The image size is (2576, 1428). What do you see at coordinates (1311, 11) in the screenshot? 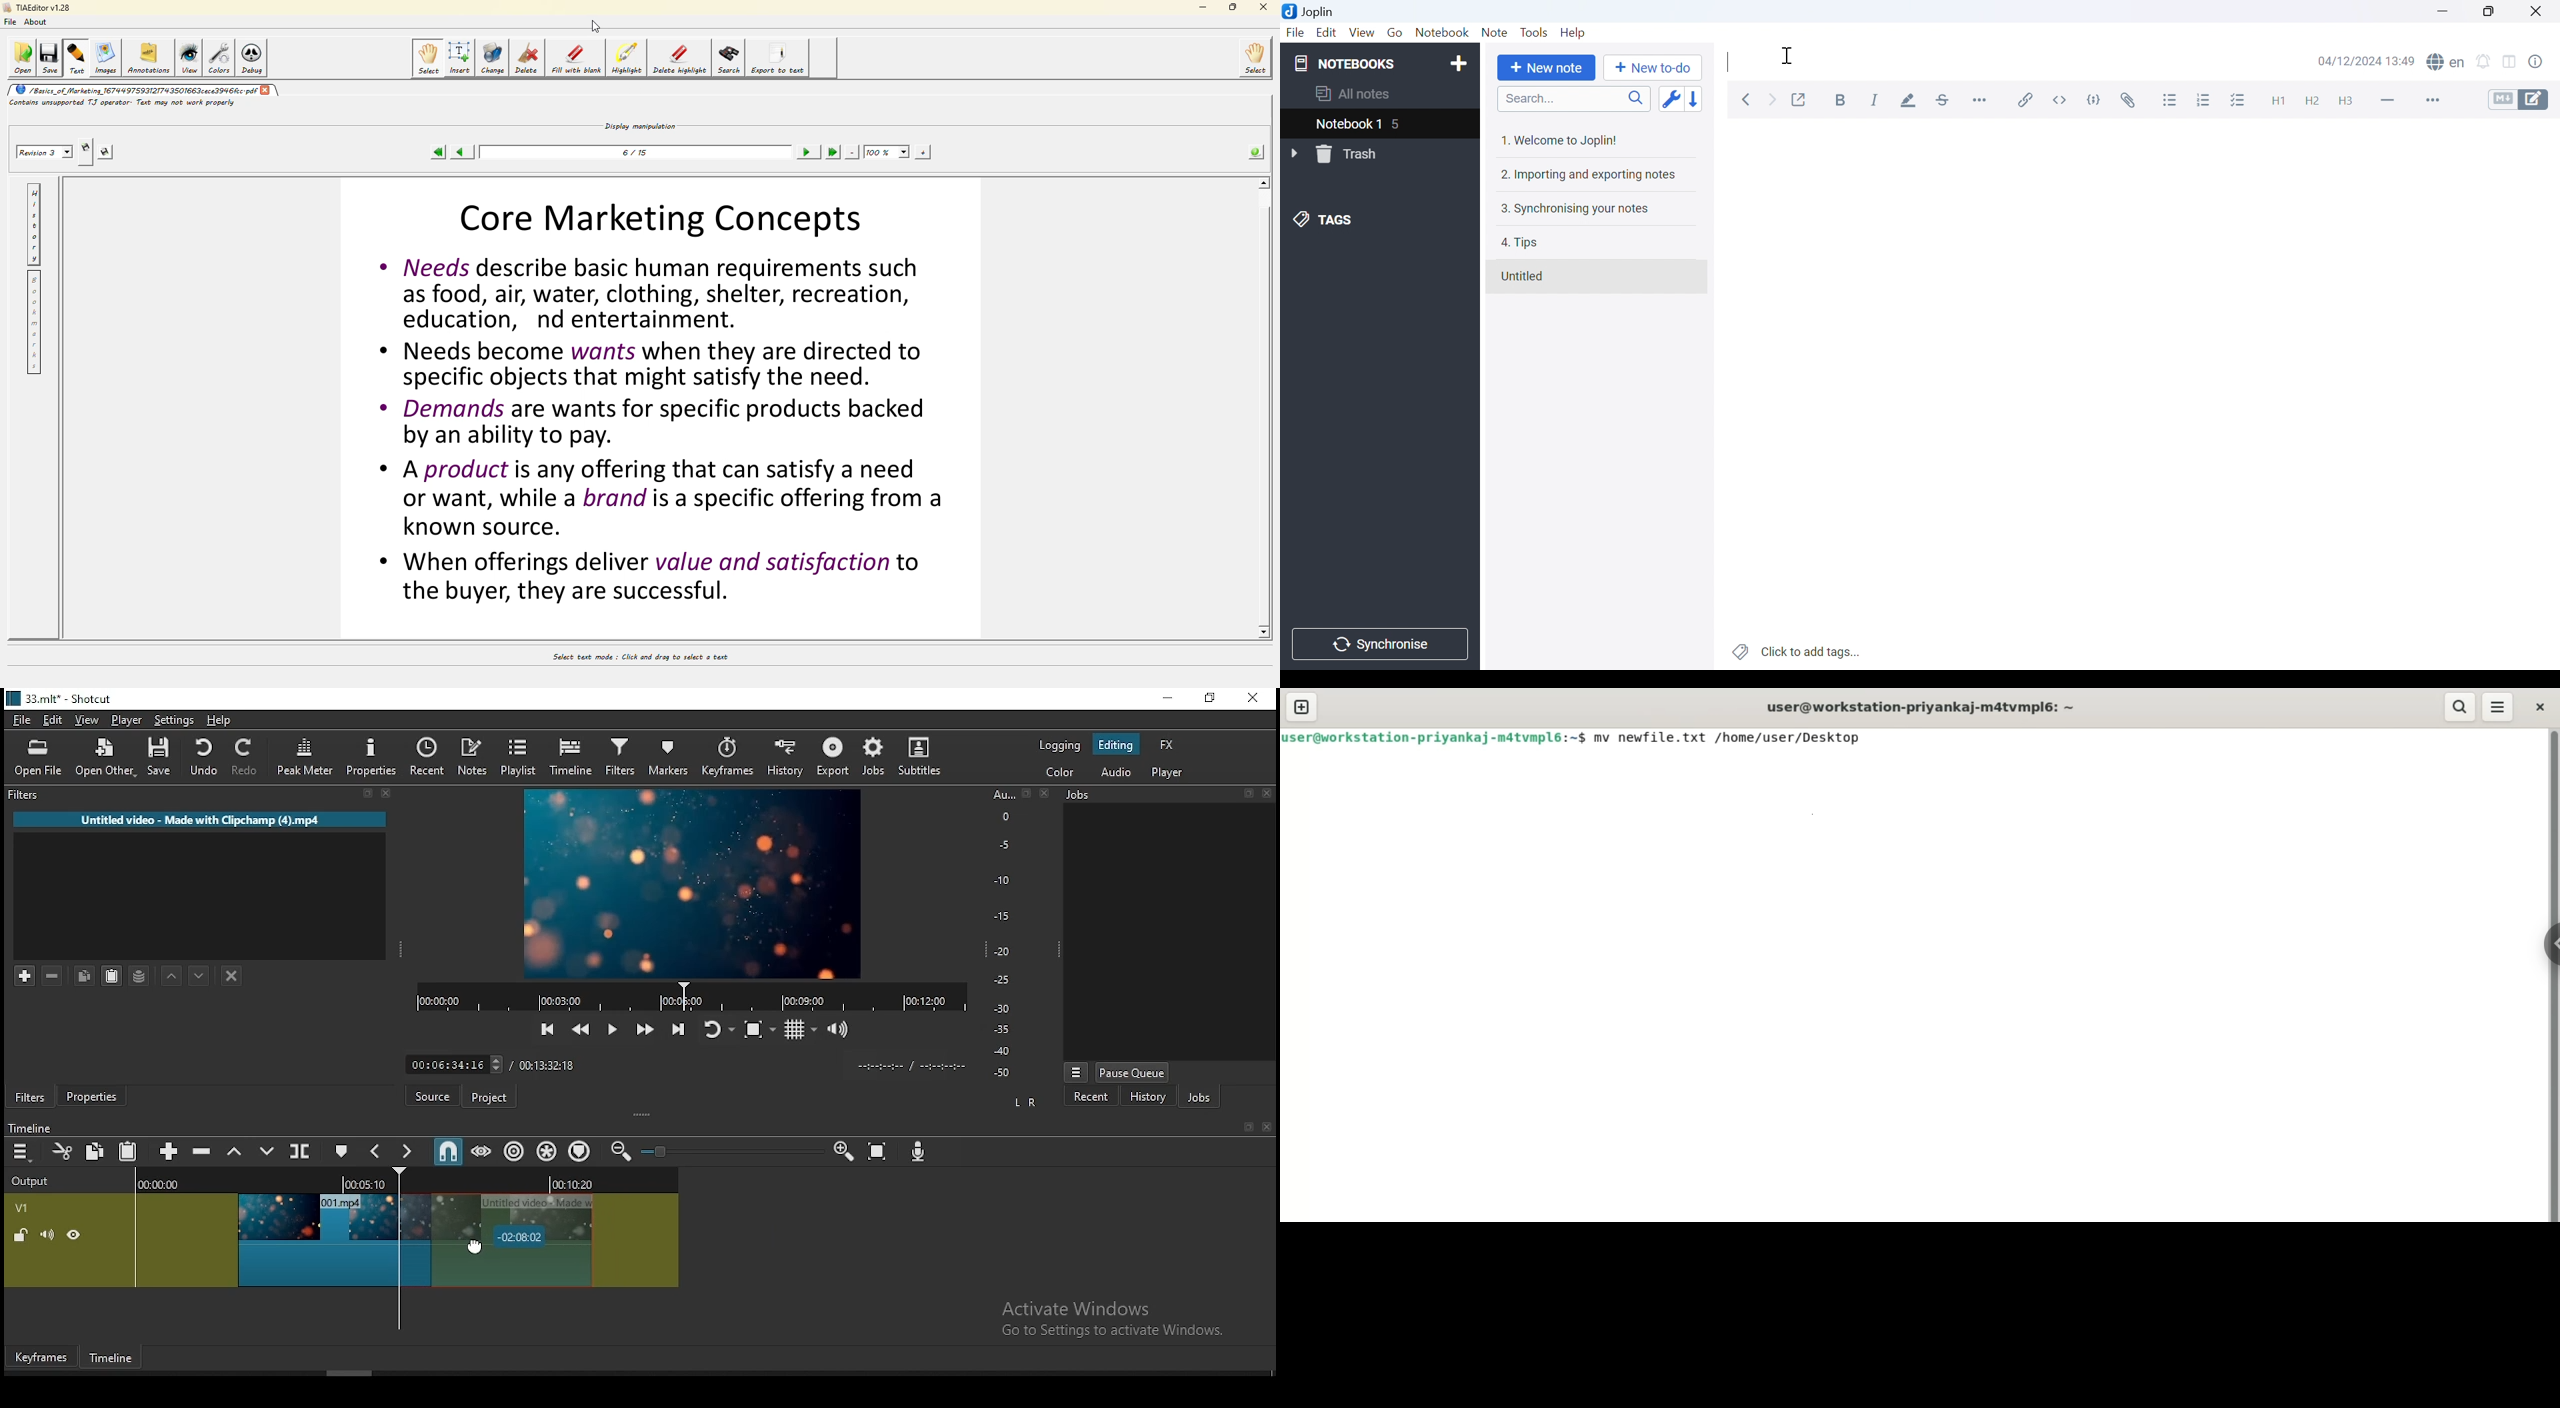
I see `Joplin` at bounding box center [1311, 11].